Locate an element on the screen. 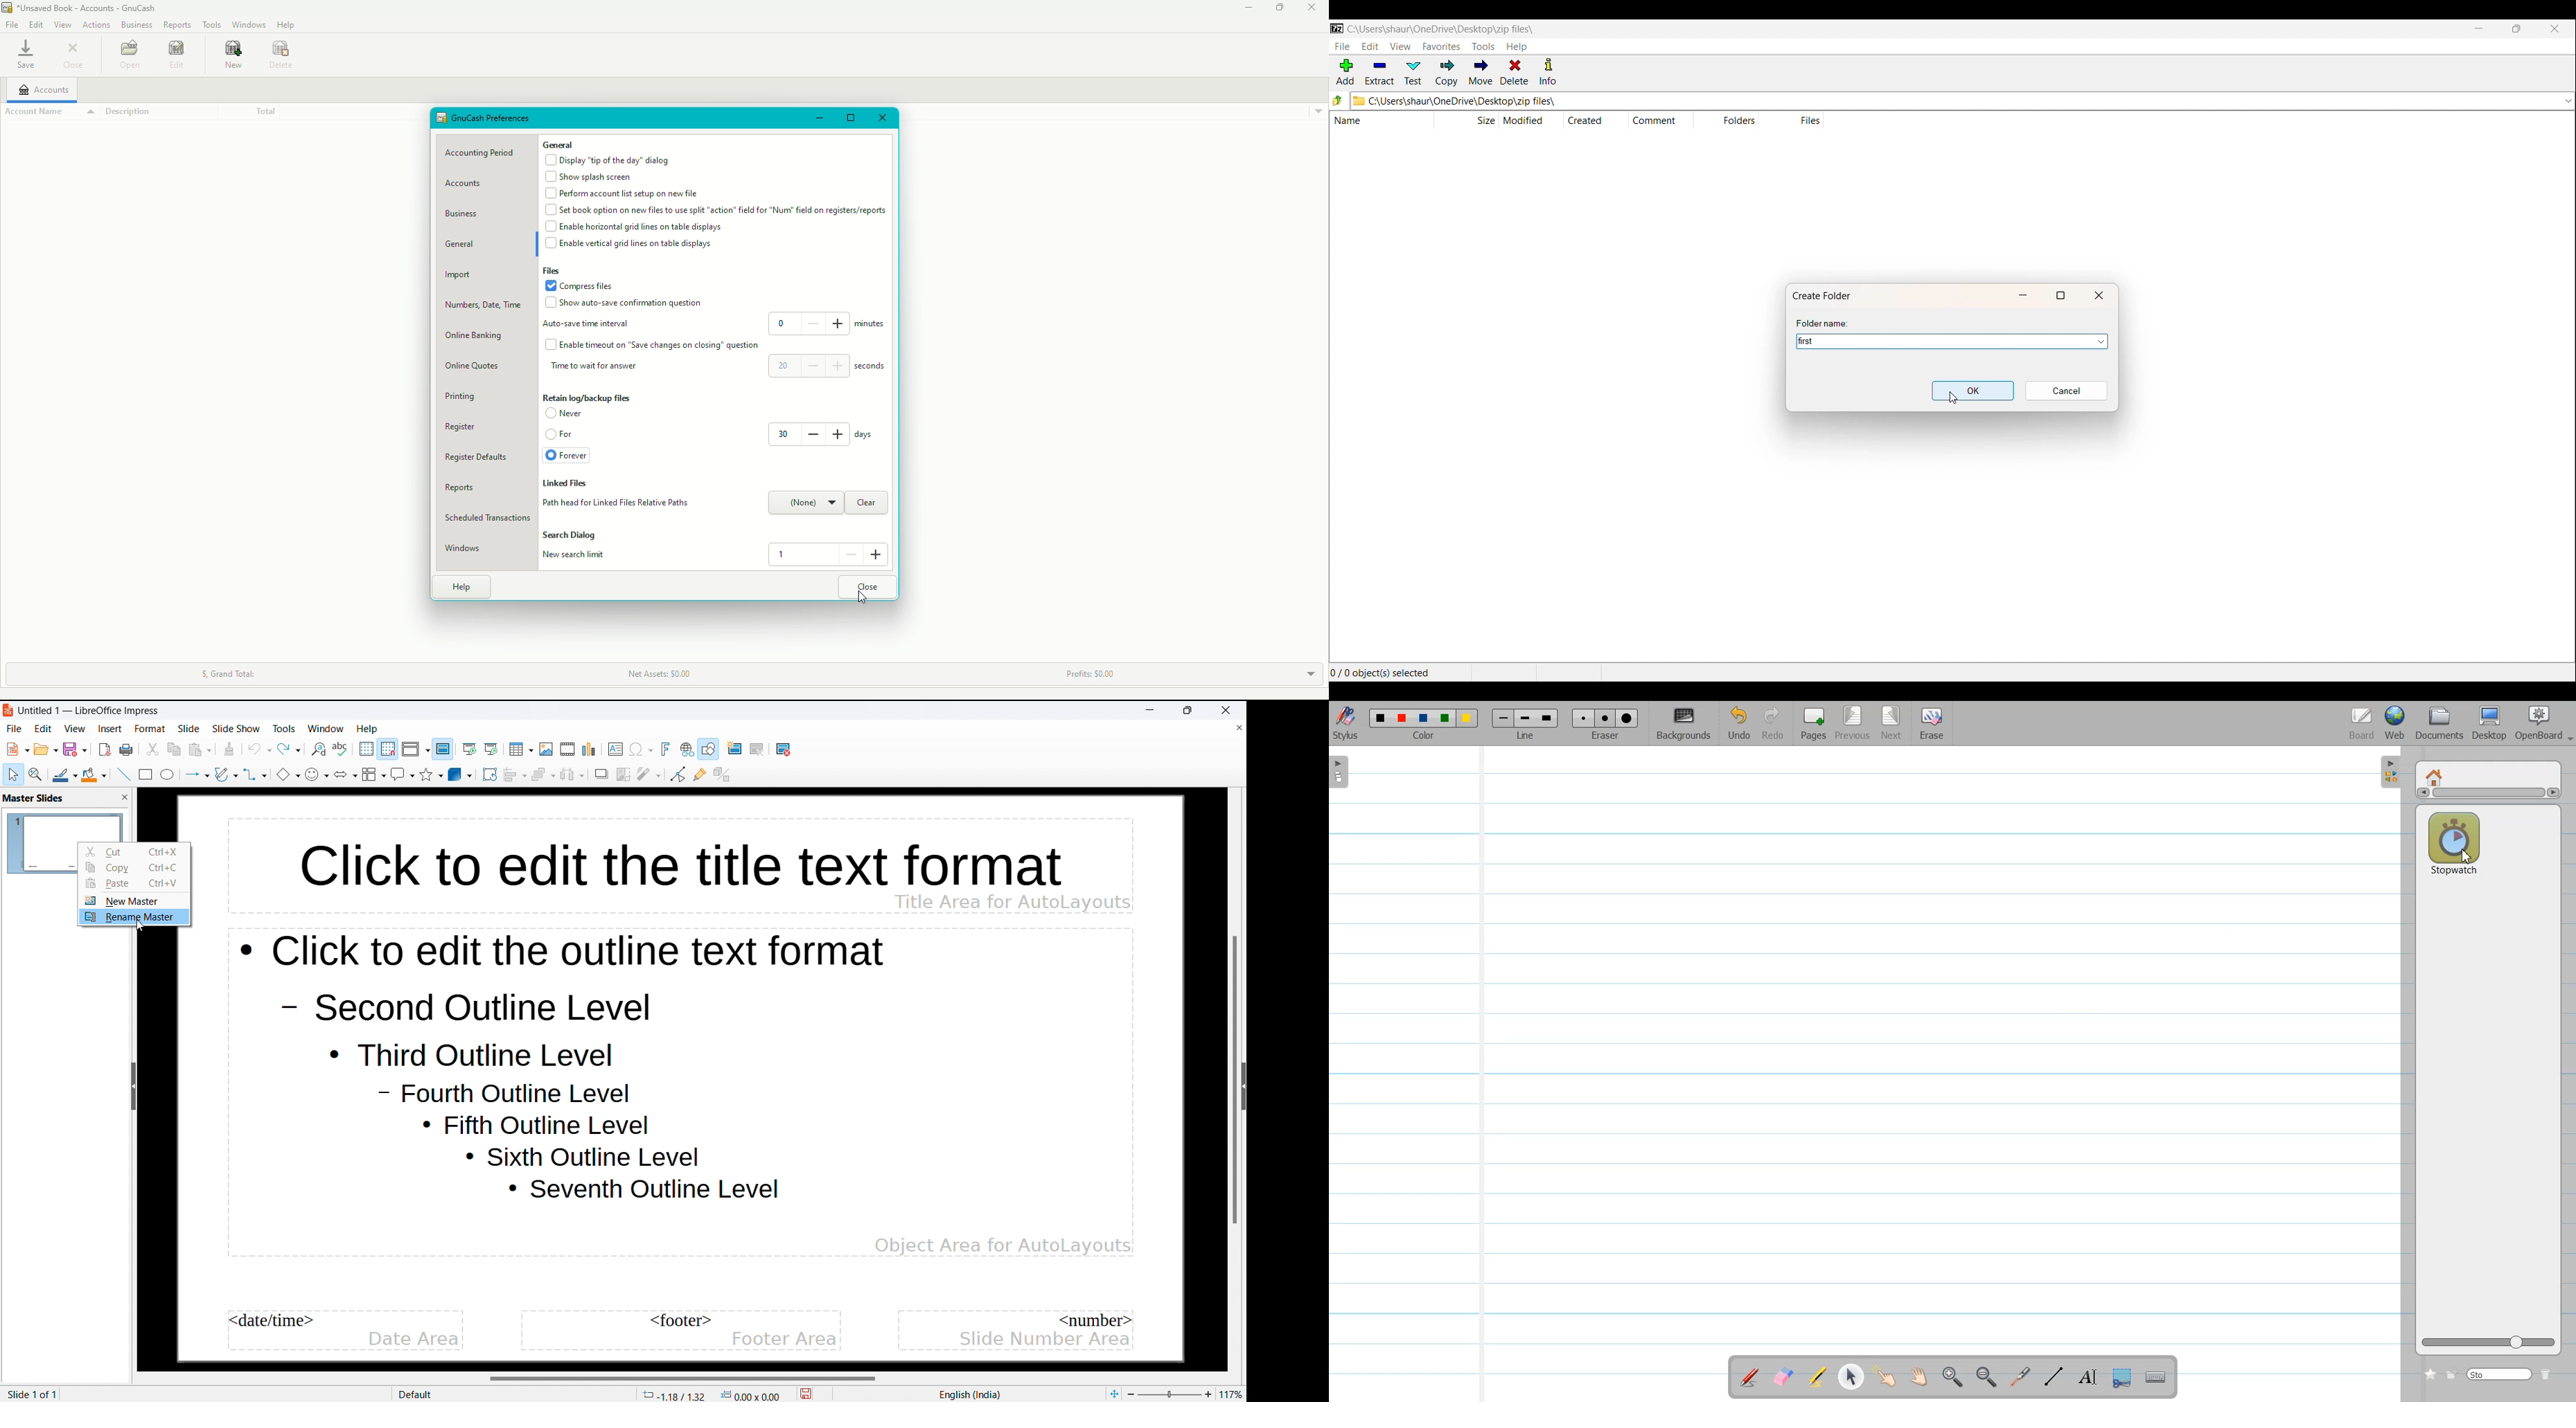 The height and width of the screenshot is (1428, 2576). display views is located at coordinates (416, 749).